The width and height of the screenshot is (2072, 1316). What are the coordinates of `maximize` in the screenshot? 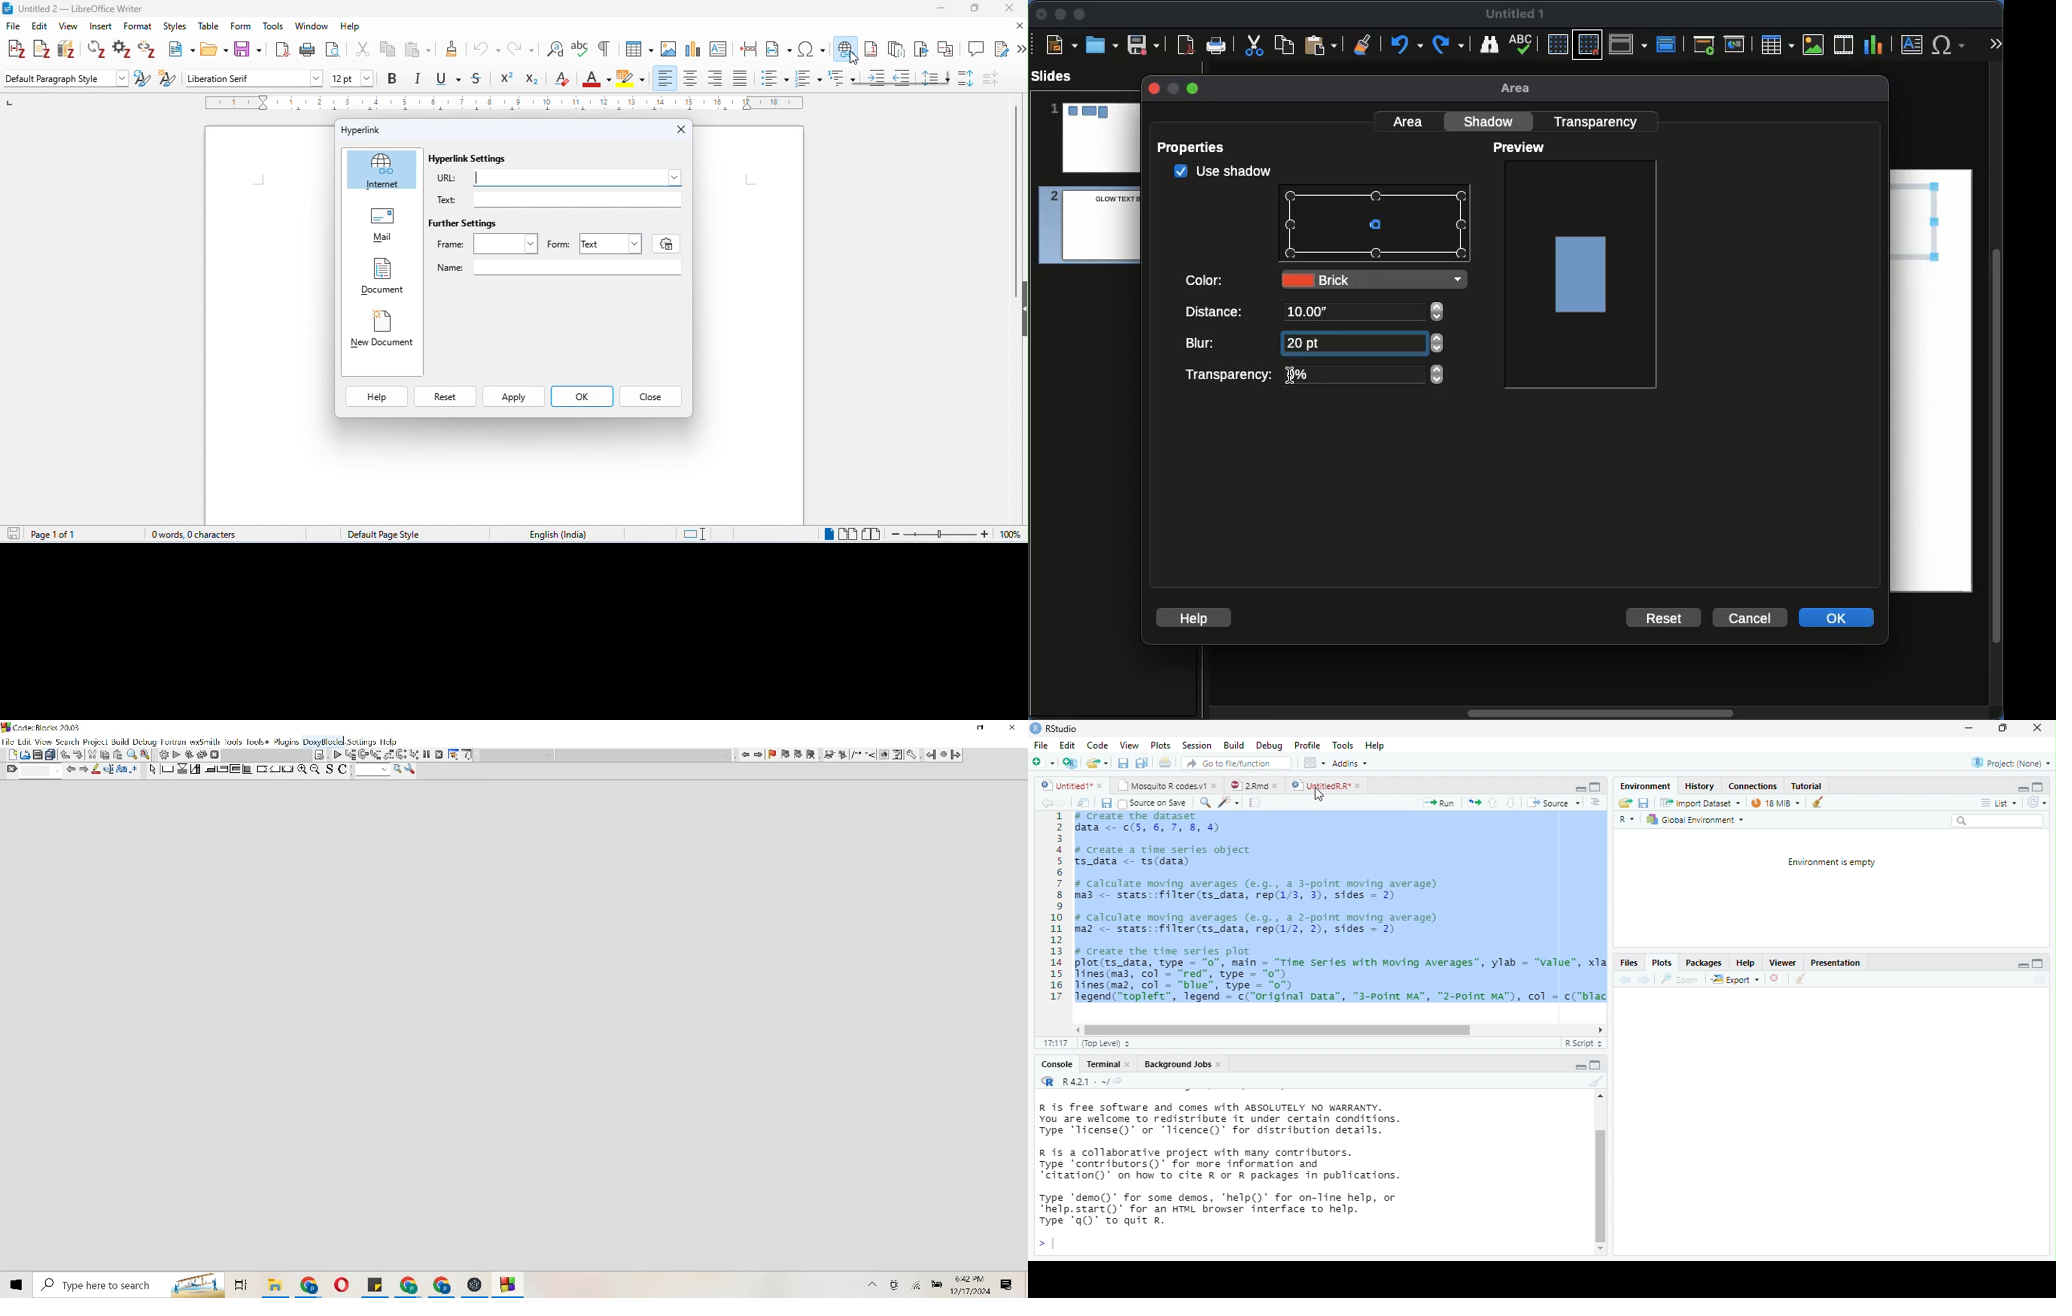 It's located at (2038, 786).